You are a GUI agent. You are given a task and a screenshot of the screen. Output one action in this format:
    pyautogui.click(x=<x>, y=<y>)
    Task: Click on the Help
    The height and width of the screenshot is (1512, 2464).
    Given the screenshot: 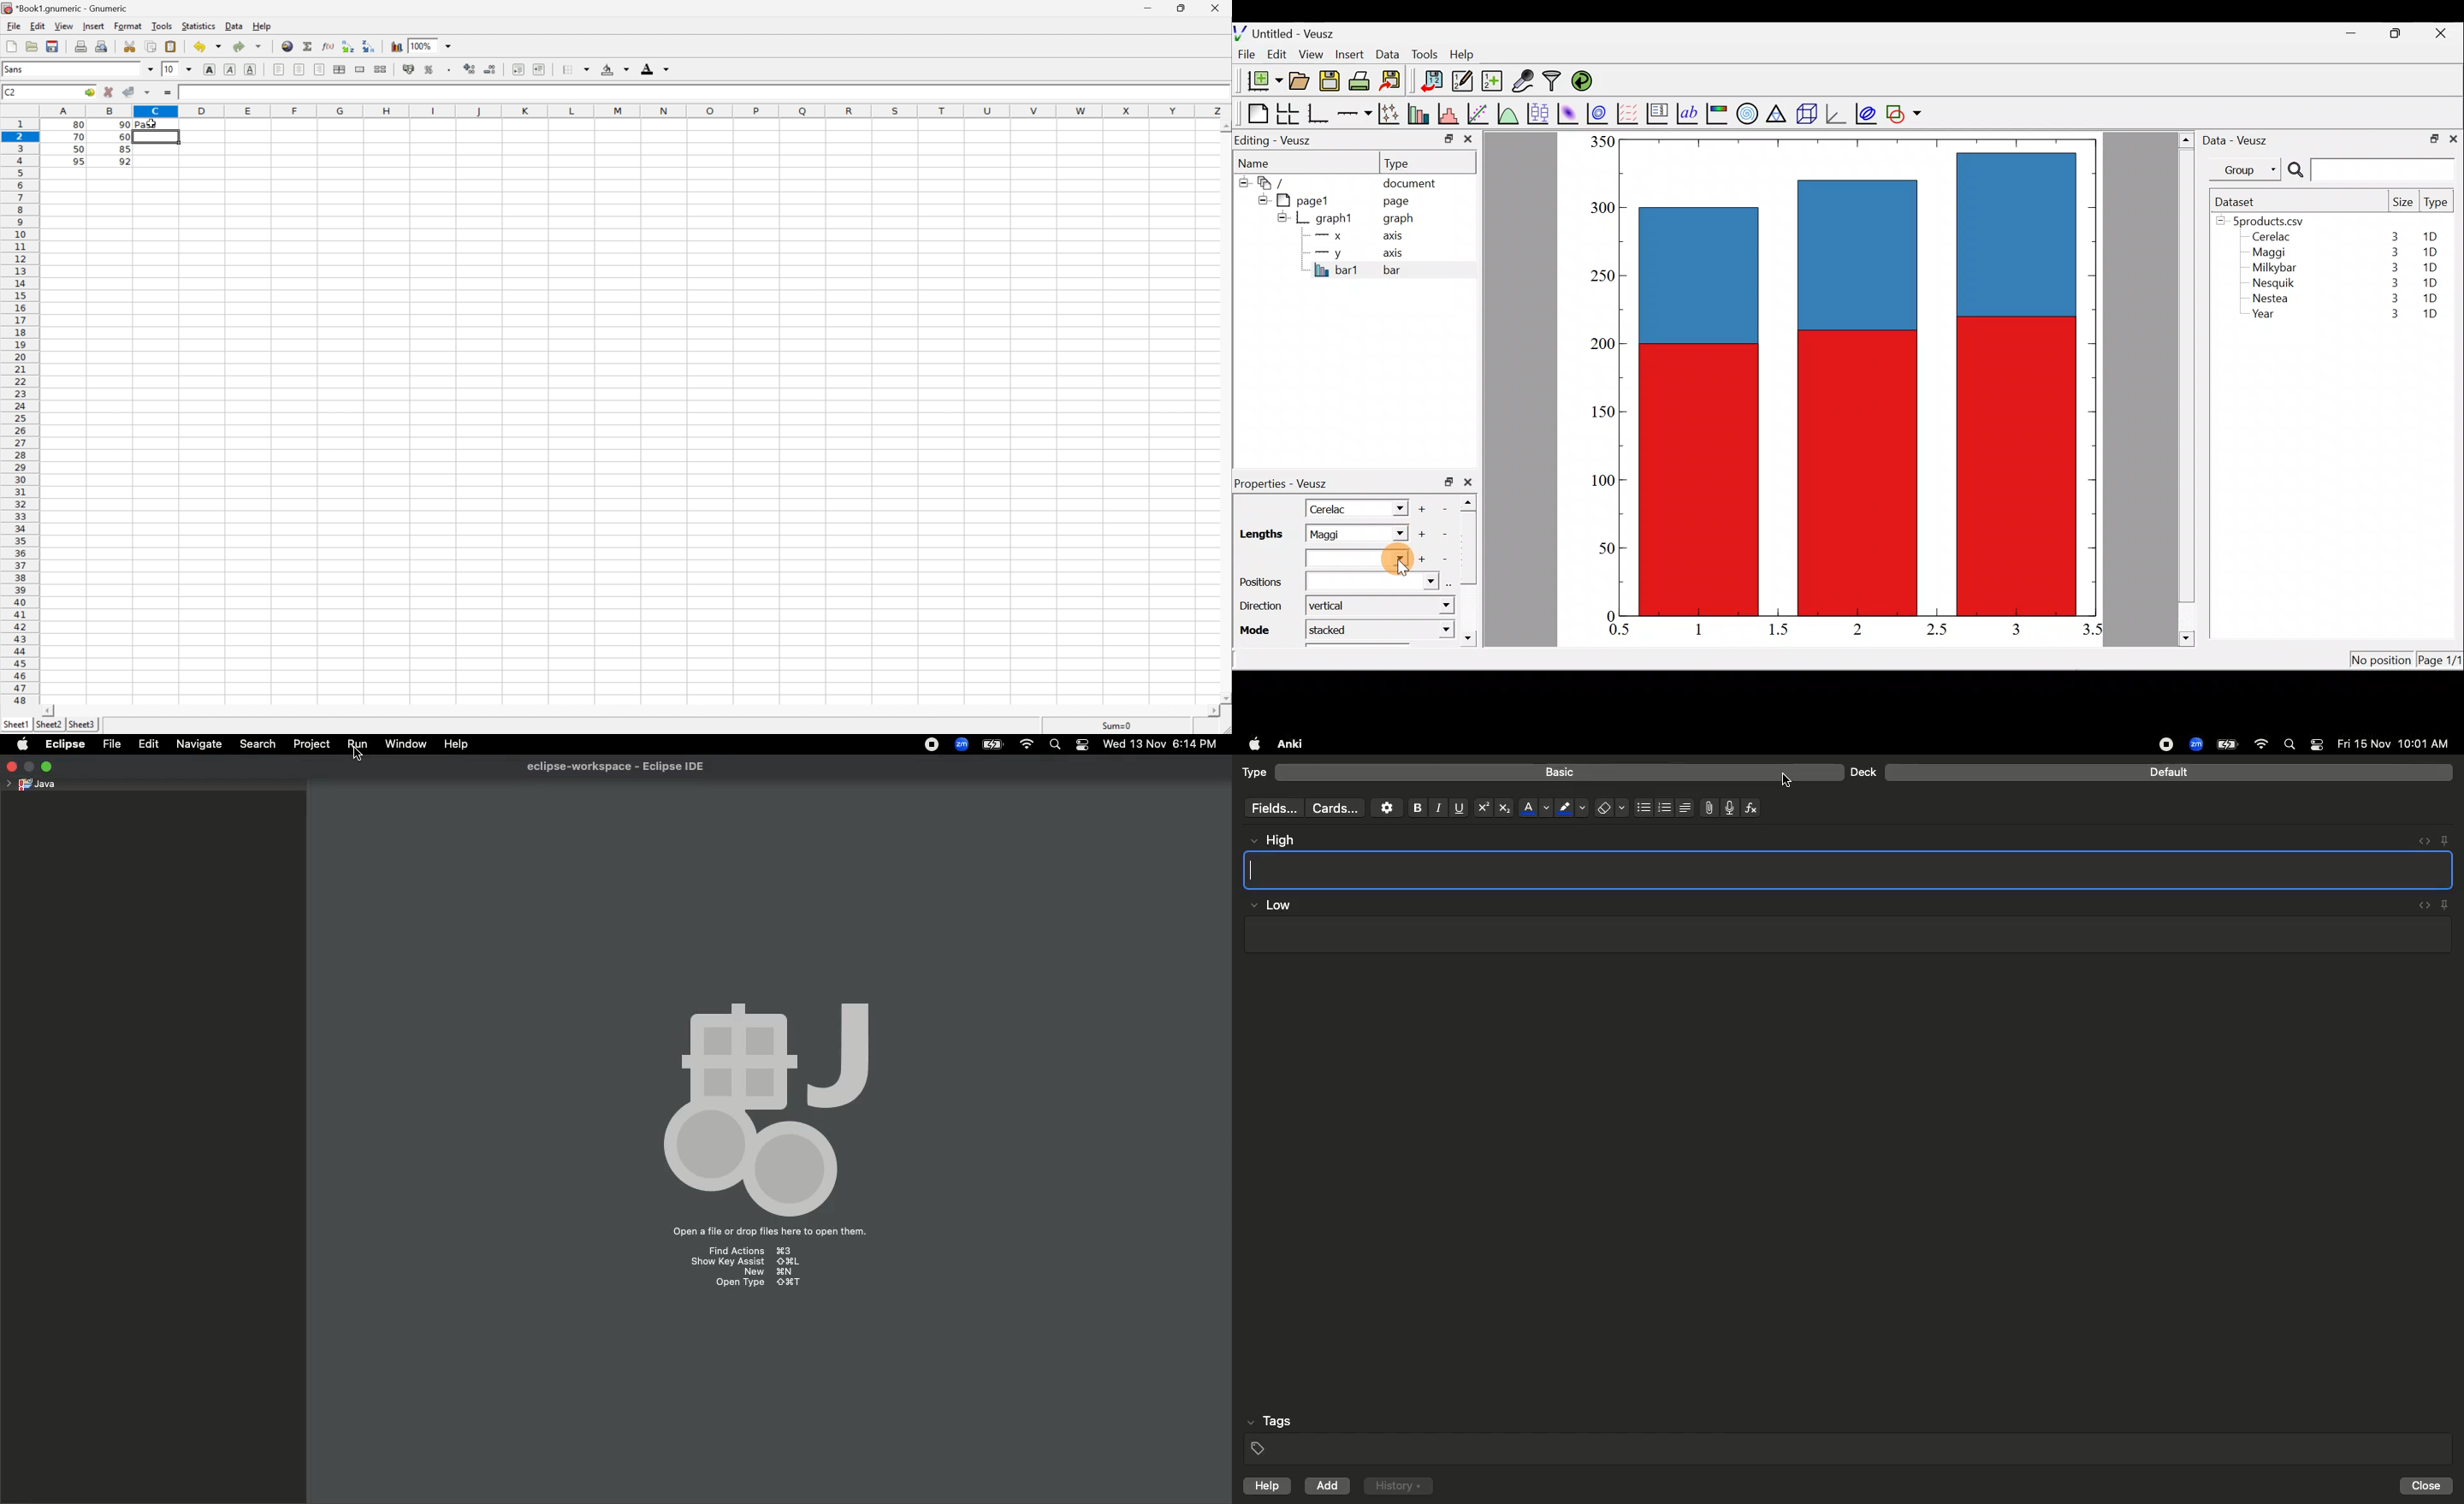 What is the action you would take?
    pyautogui.click(x=262, y=27)
    